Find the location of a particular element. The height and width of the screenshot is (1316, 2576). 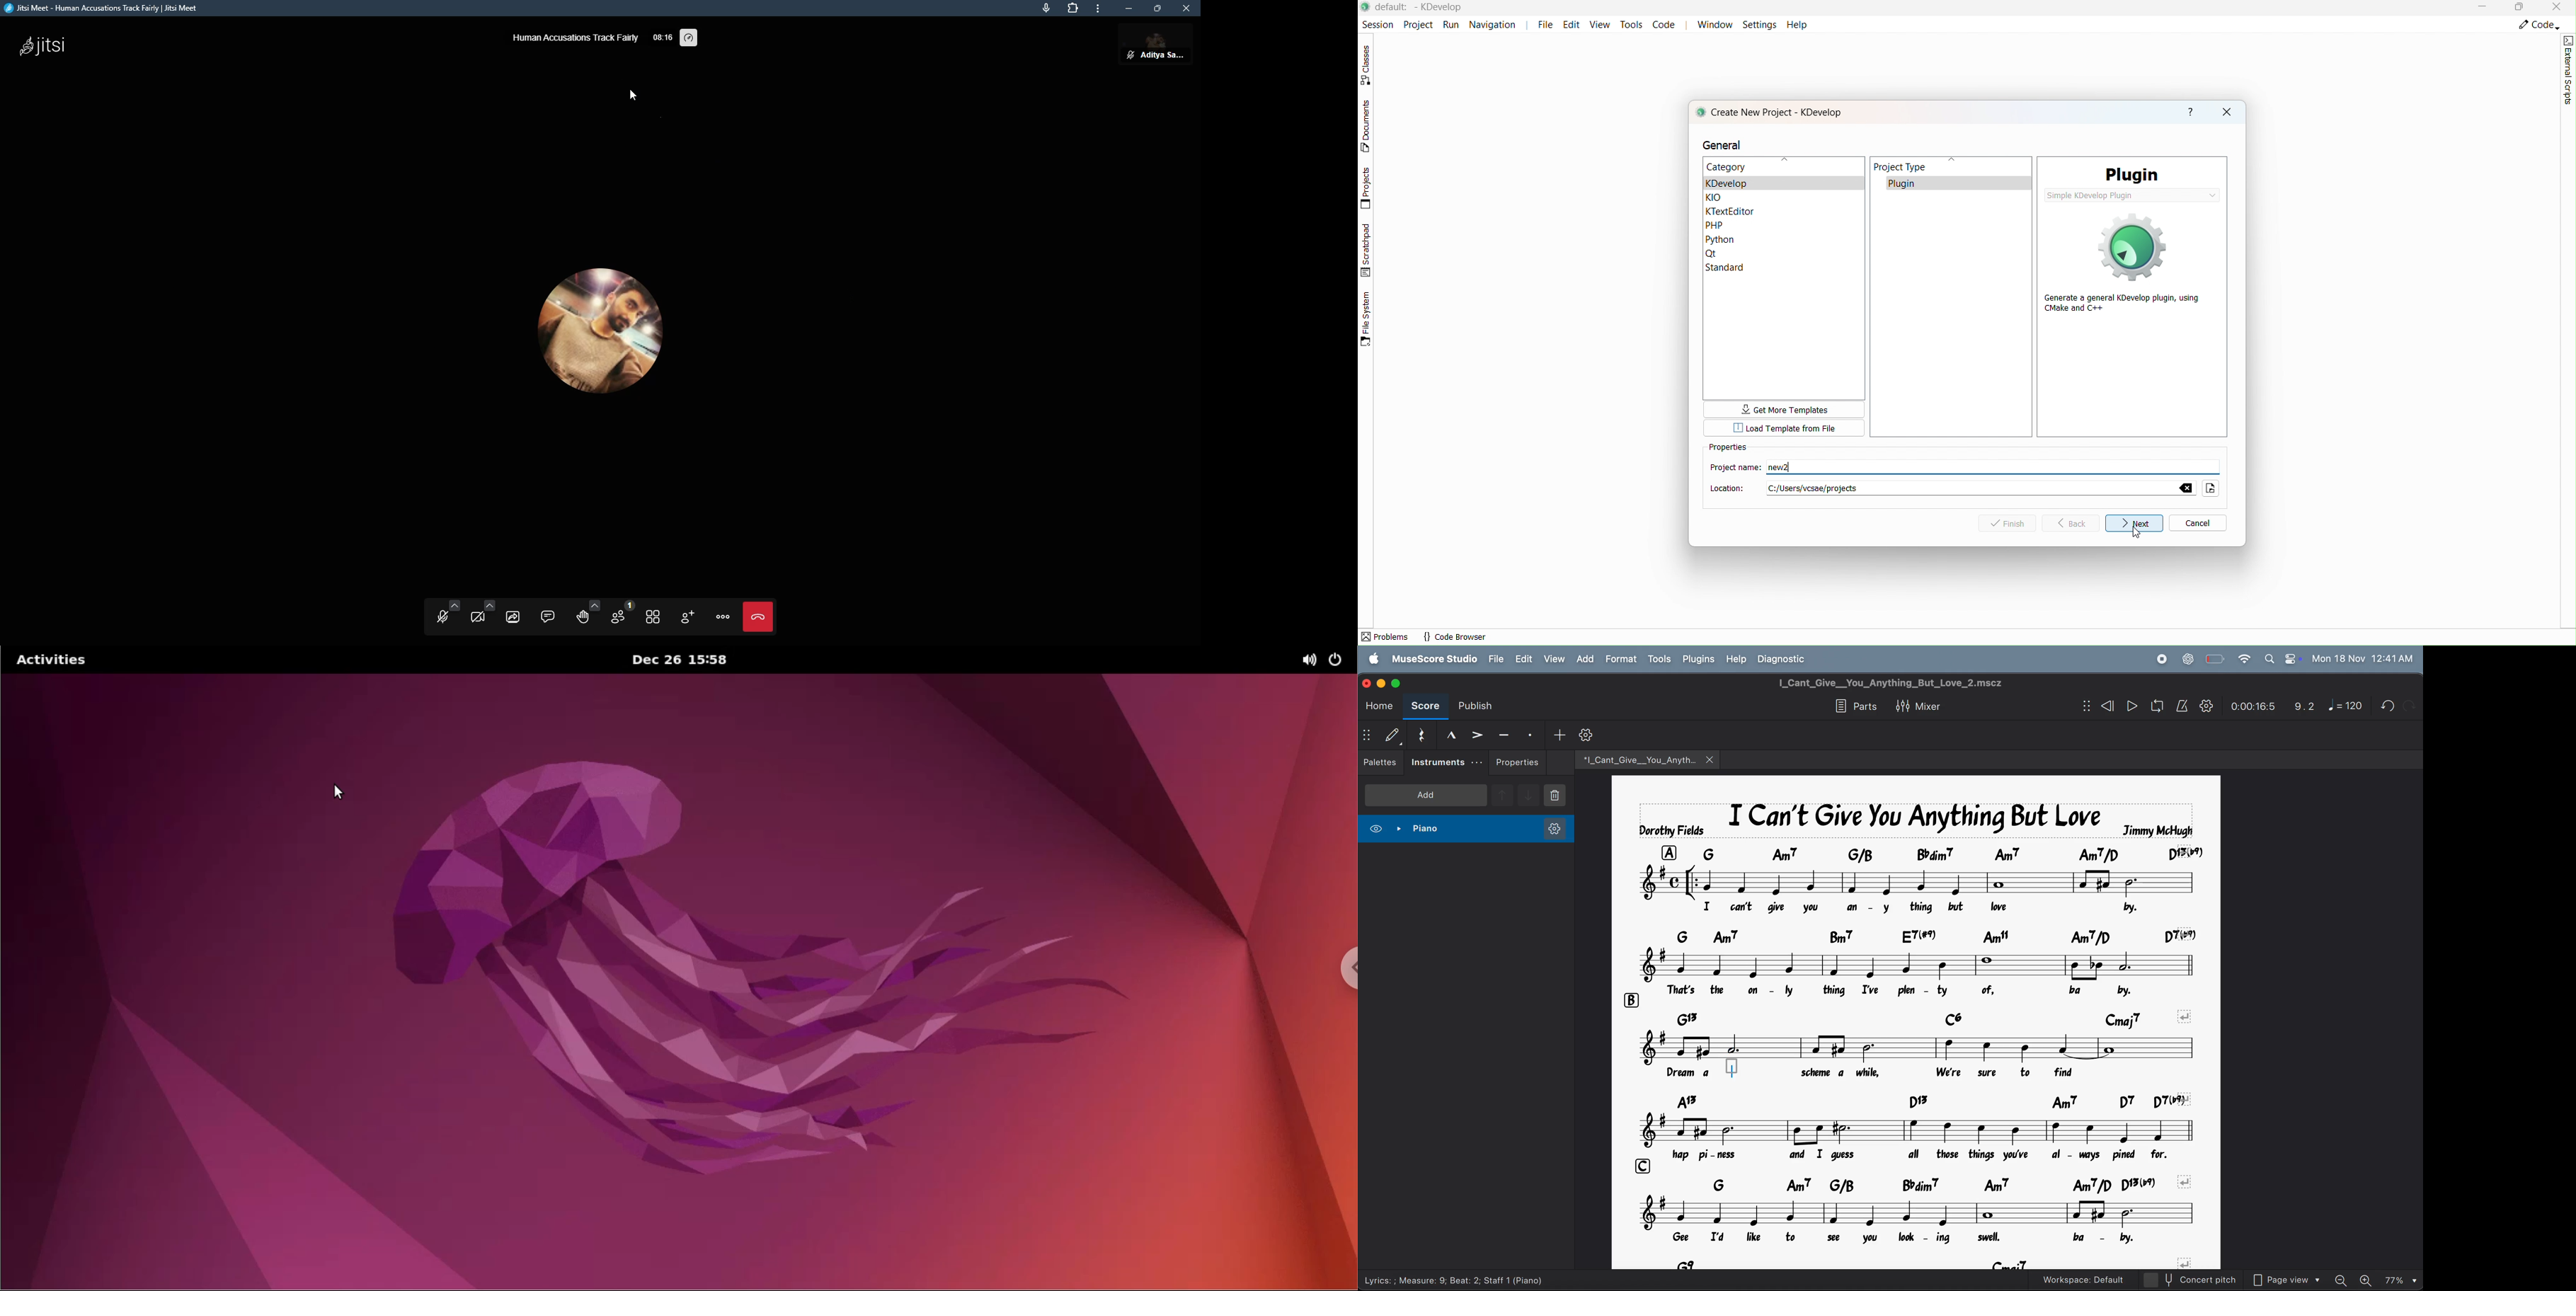

time frame is located at coordinates (2249, 707).